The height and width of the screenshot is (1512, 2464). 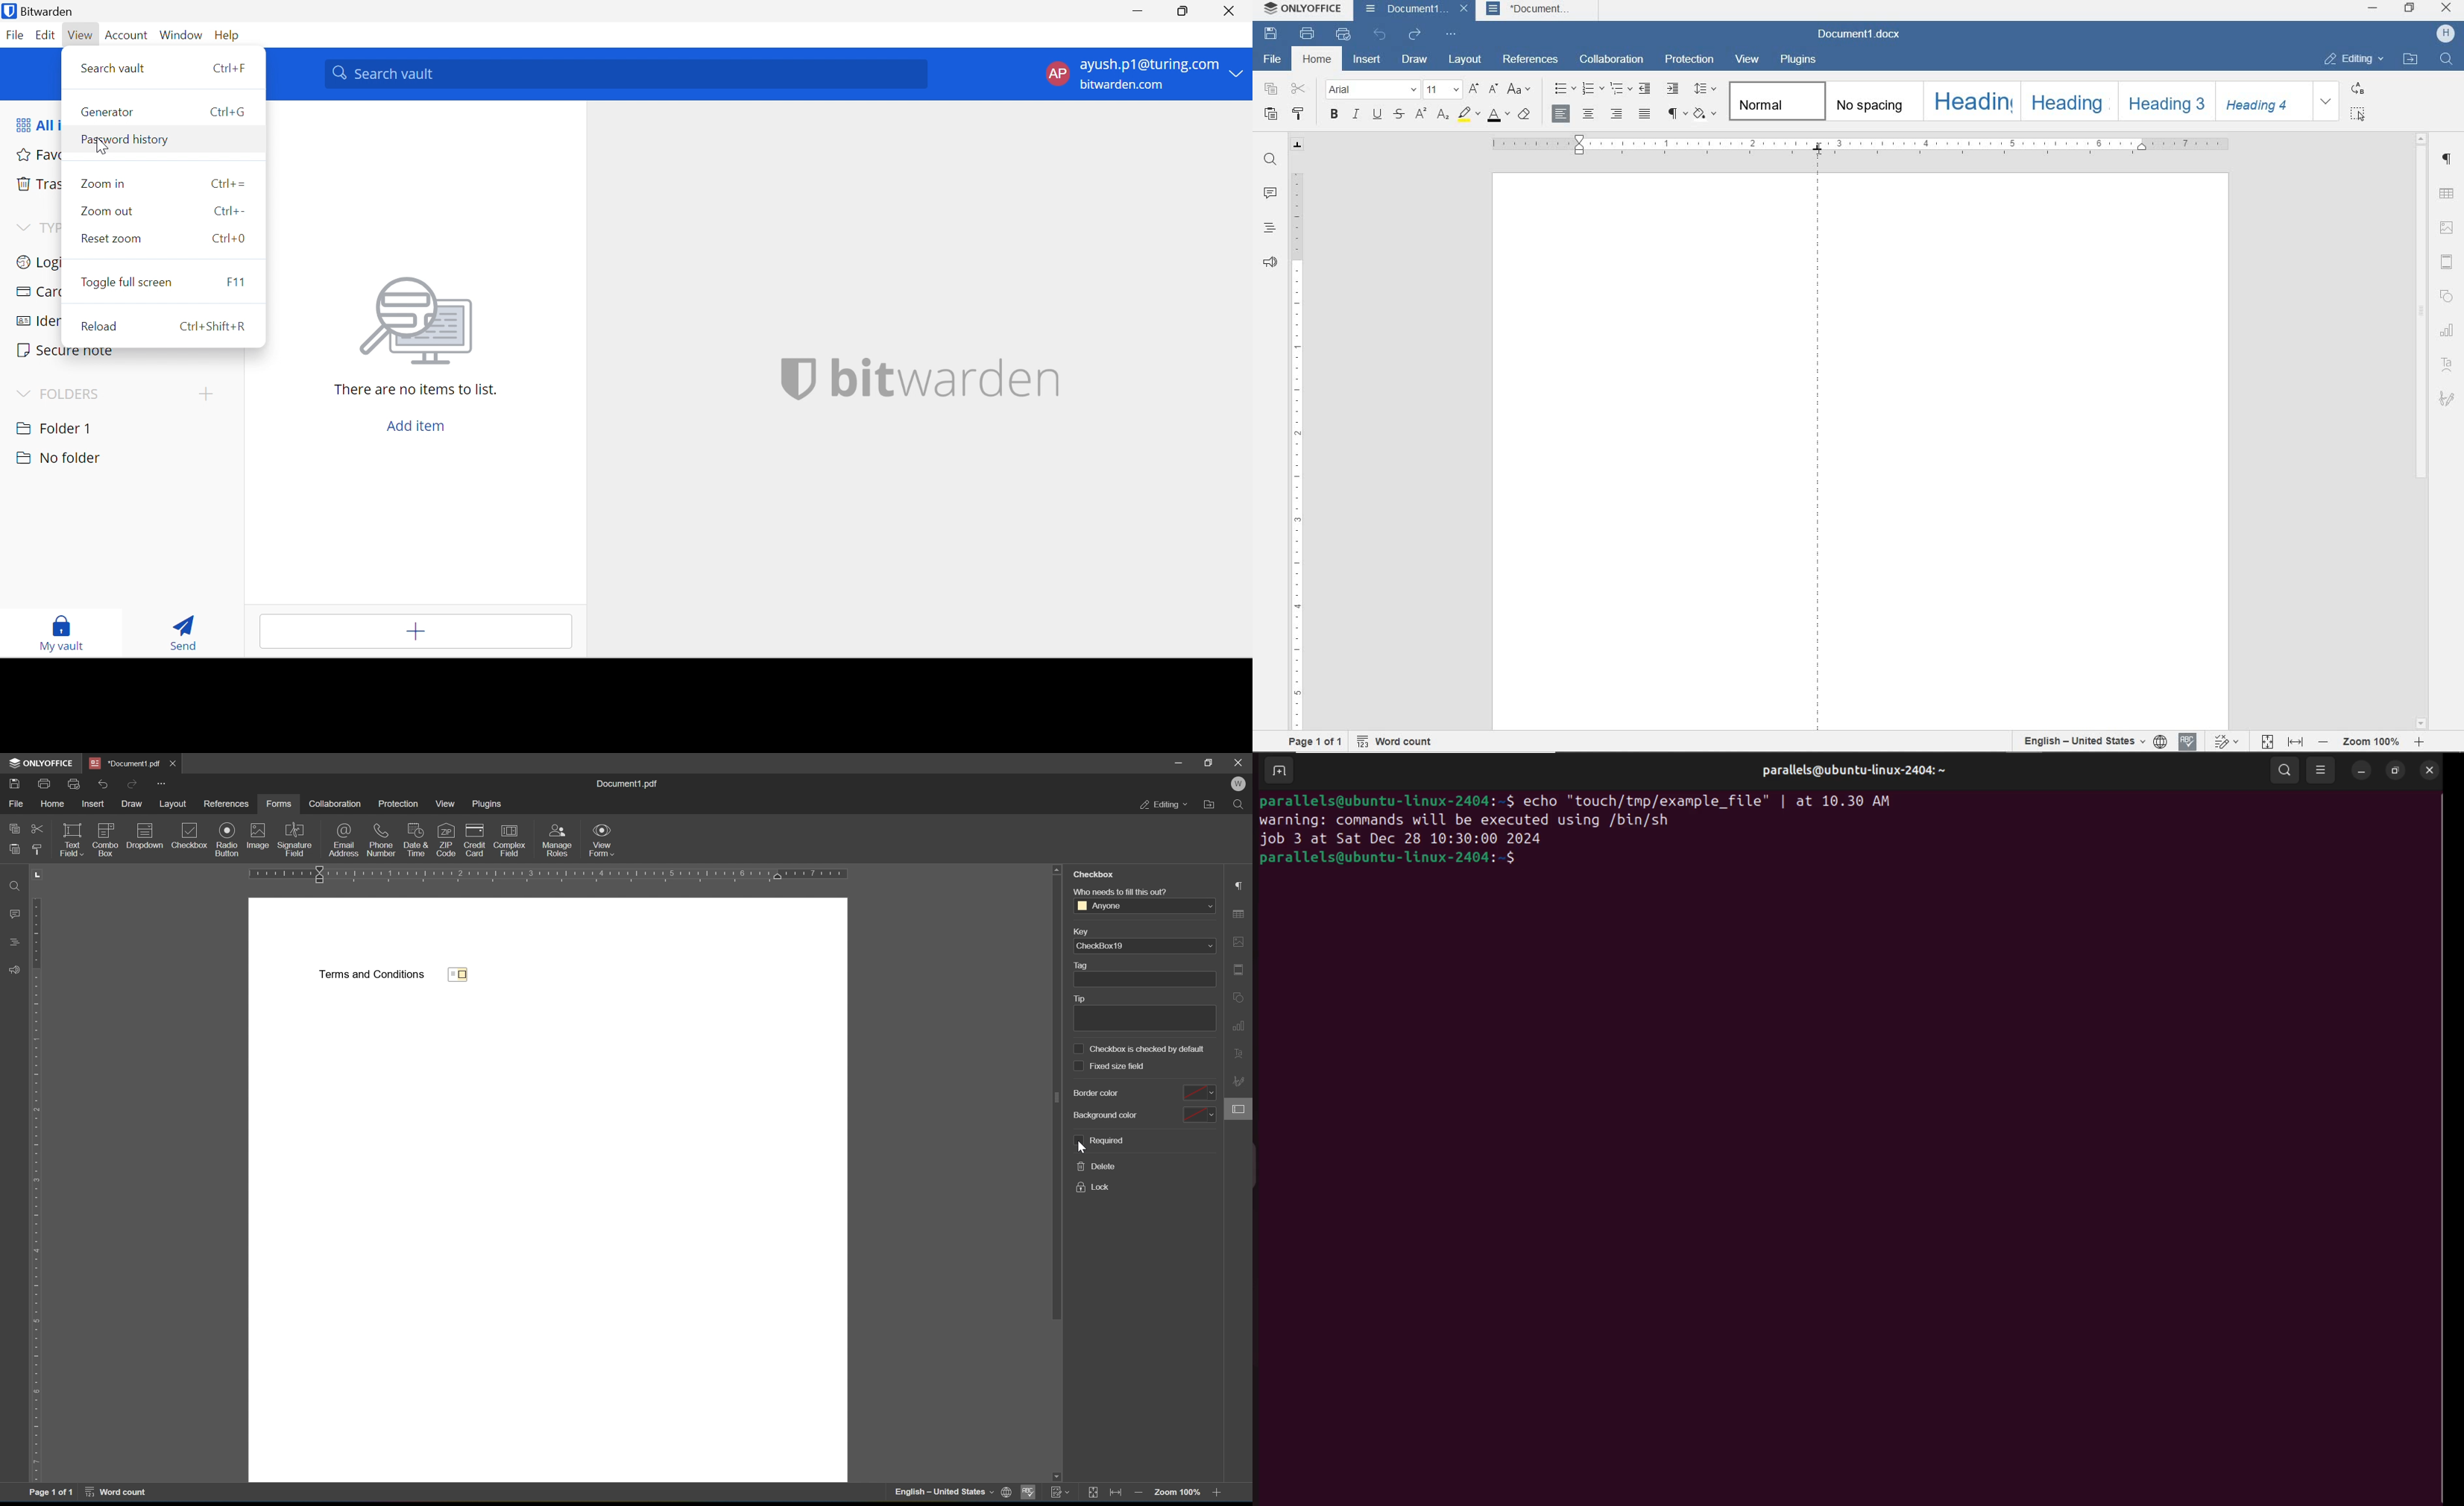 What do you see at coordinates (280, 804) in the screenshot?
I see `forms` at bounding box center [280, 804].